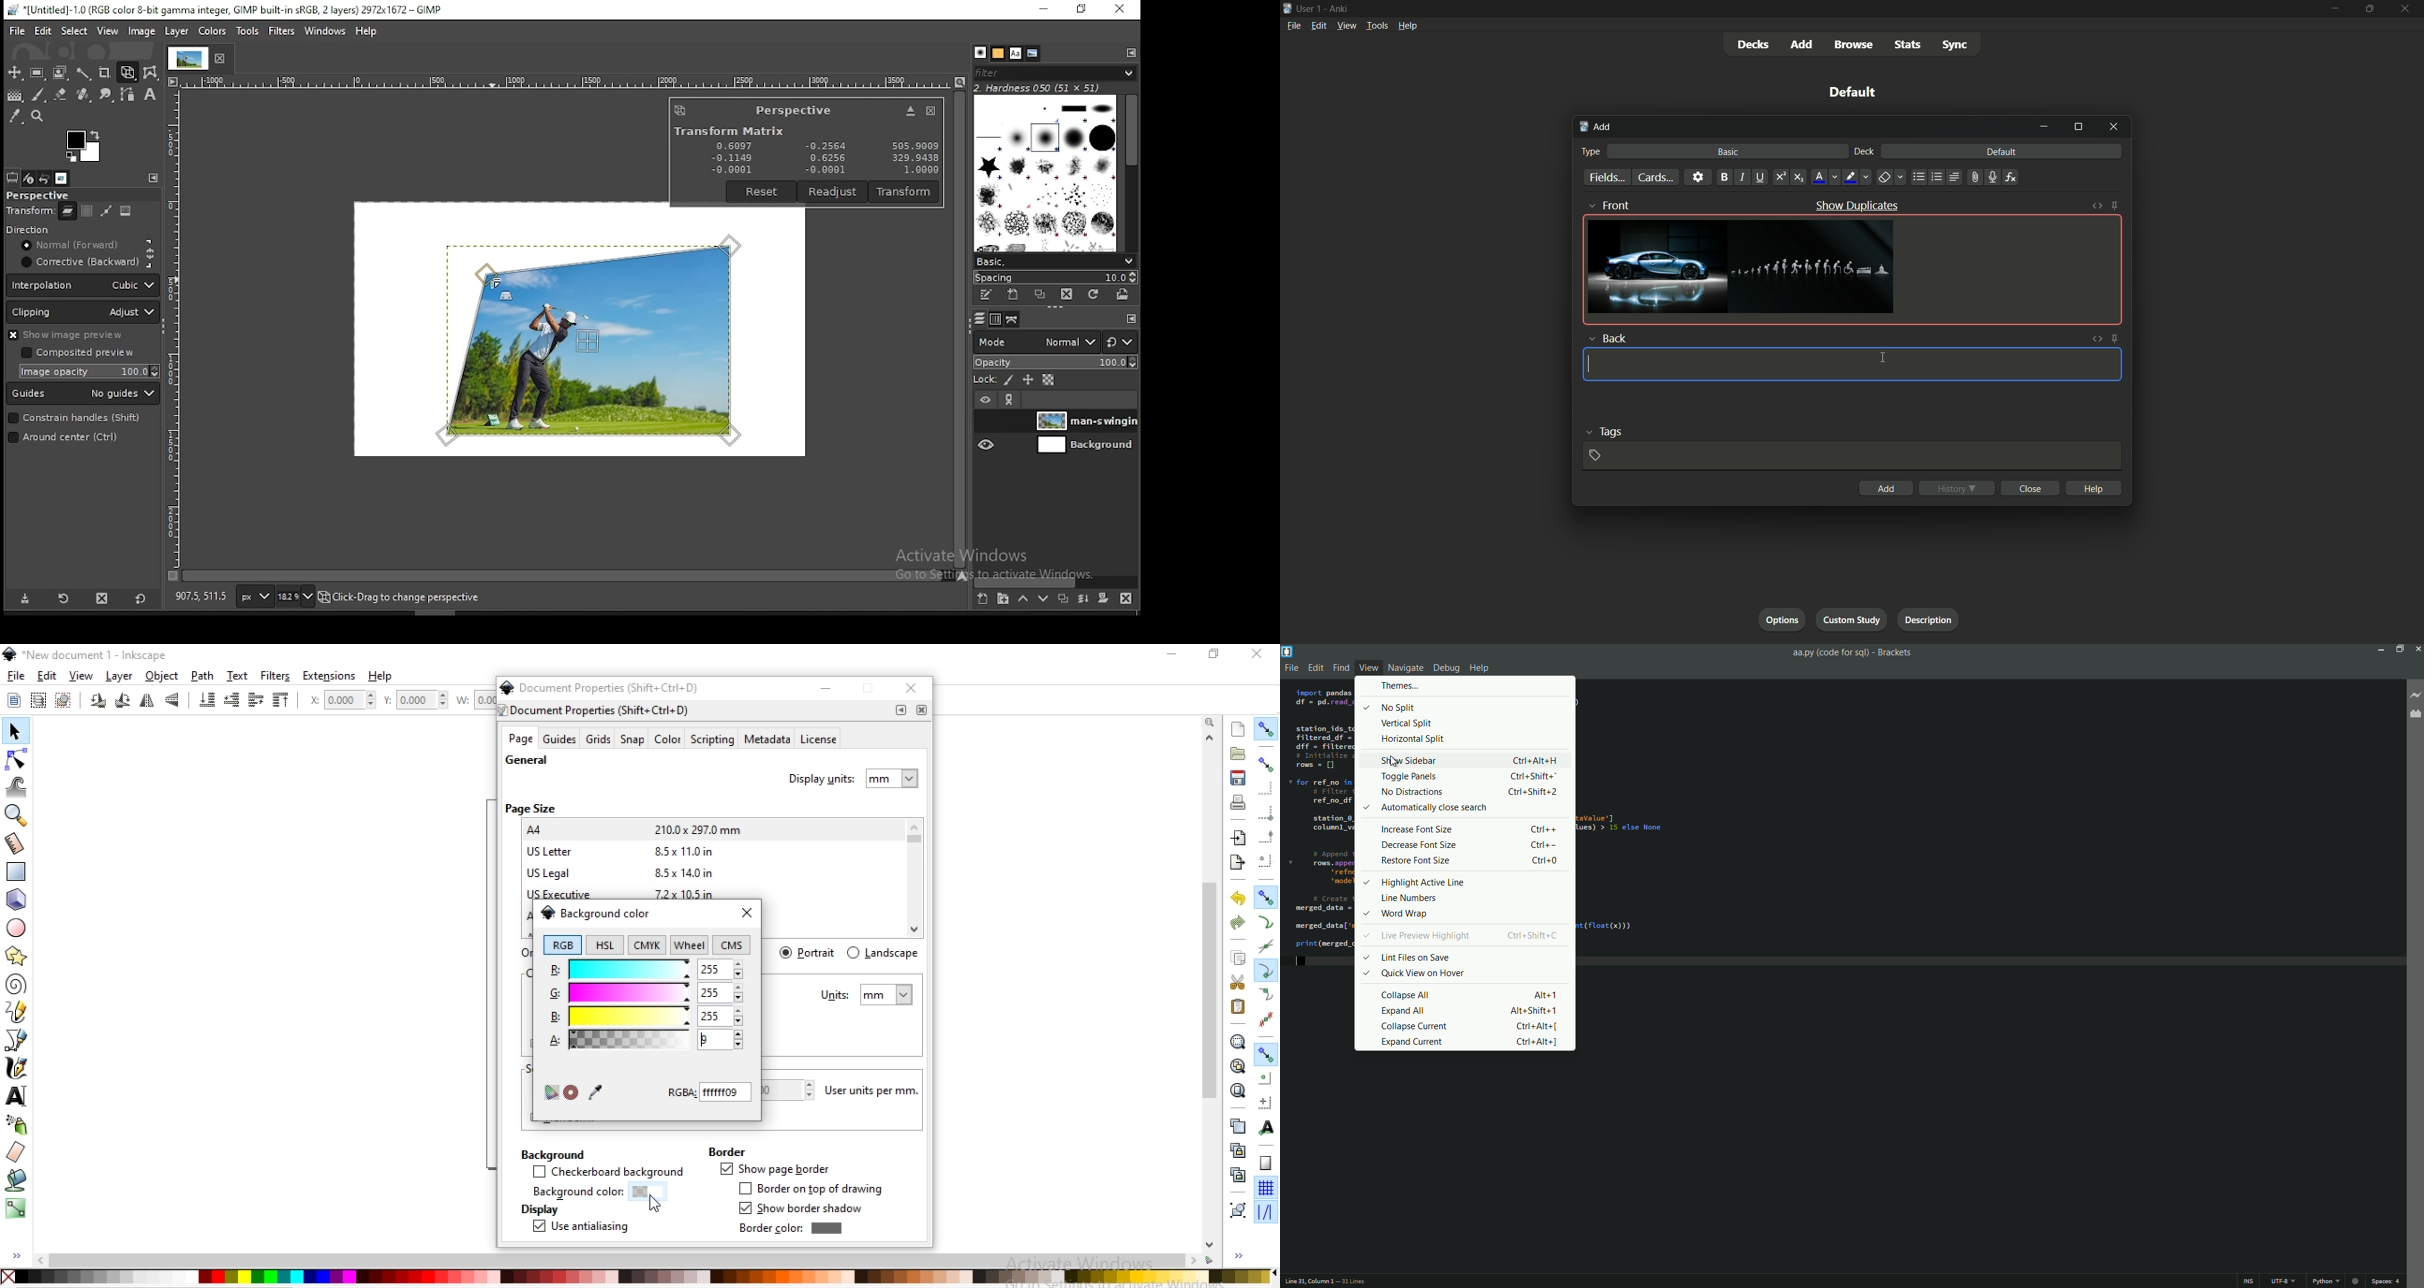 Image resolution: width=2436 pixels, height=1288 pixels. What do you see at coordinates (1101, 597) in the screenshot?
I see `add a mask` at bounding box center [1101, 597].